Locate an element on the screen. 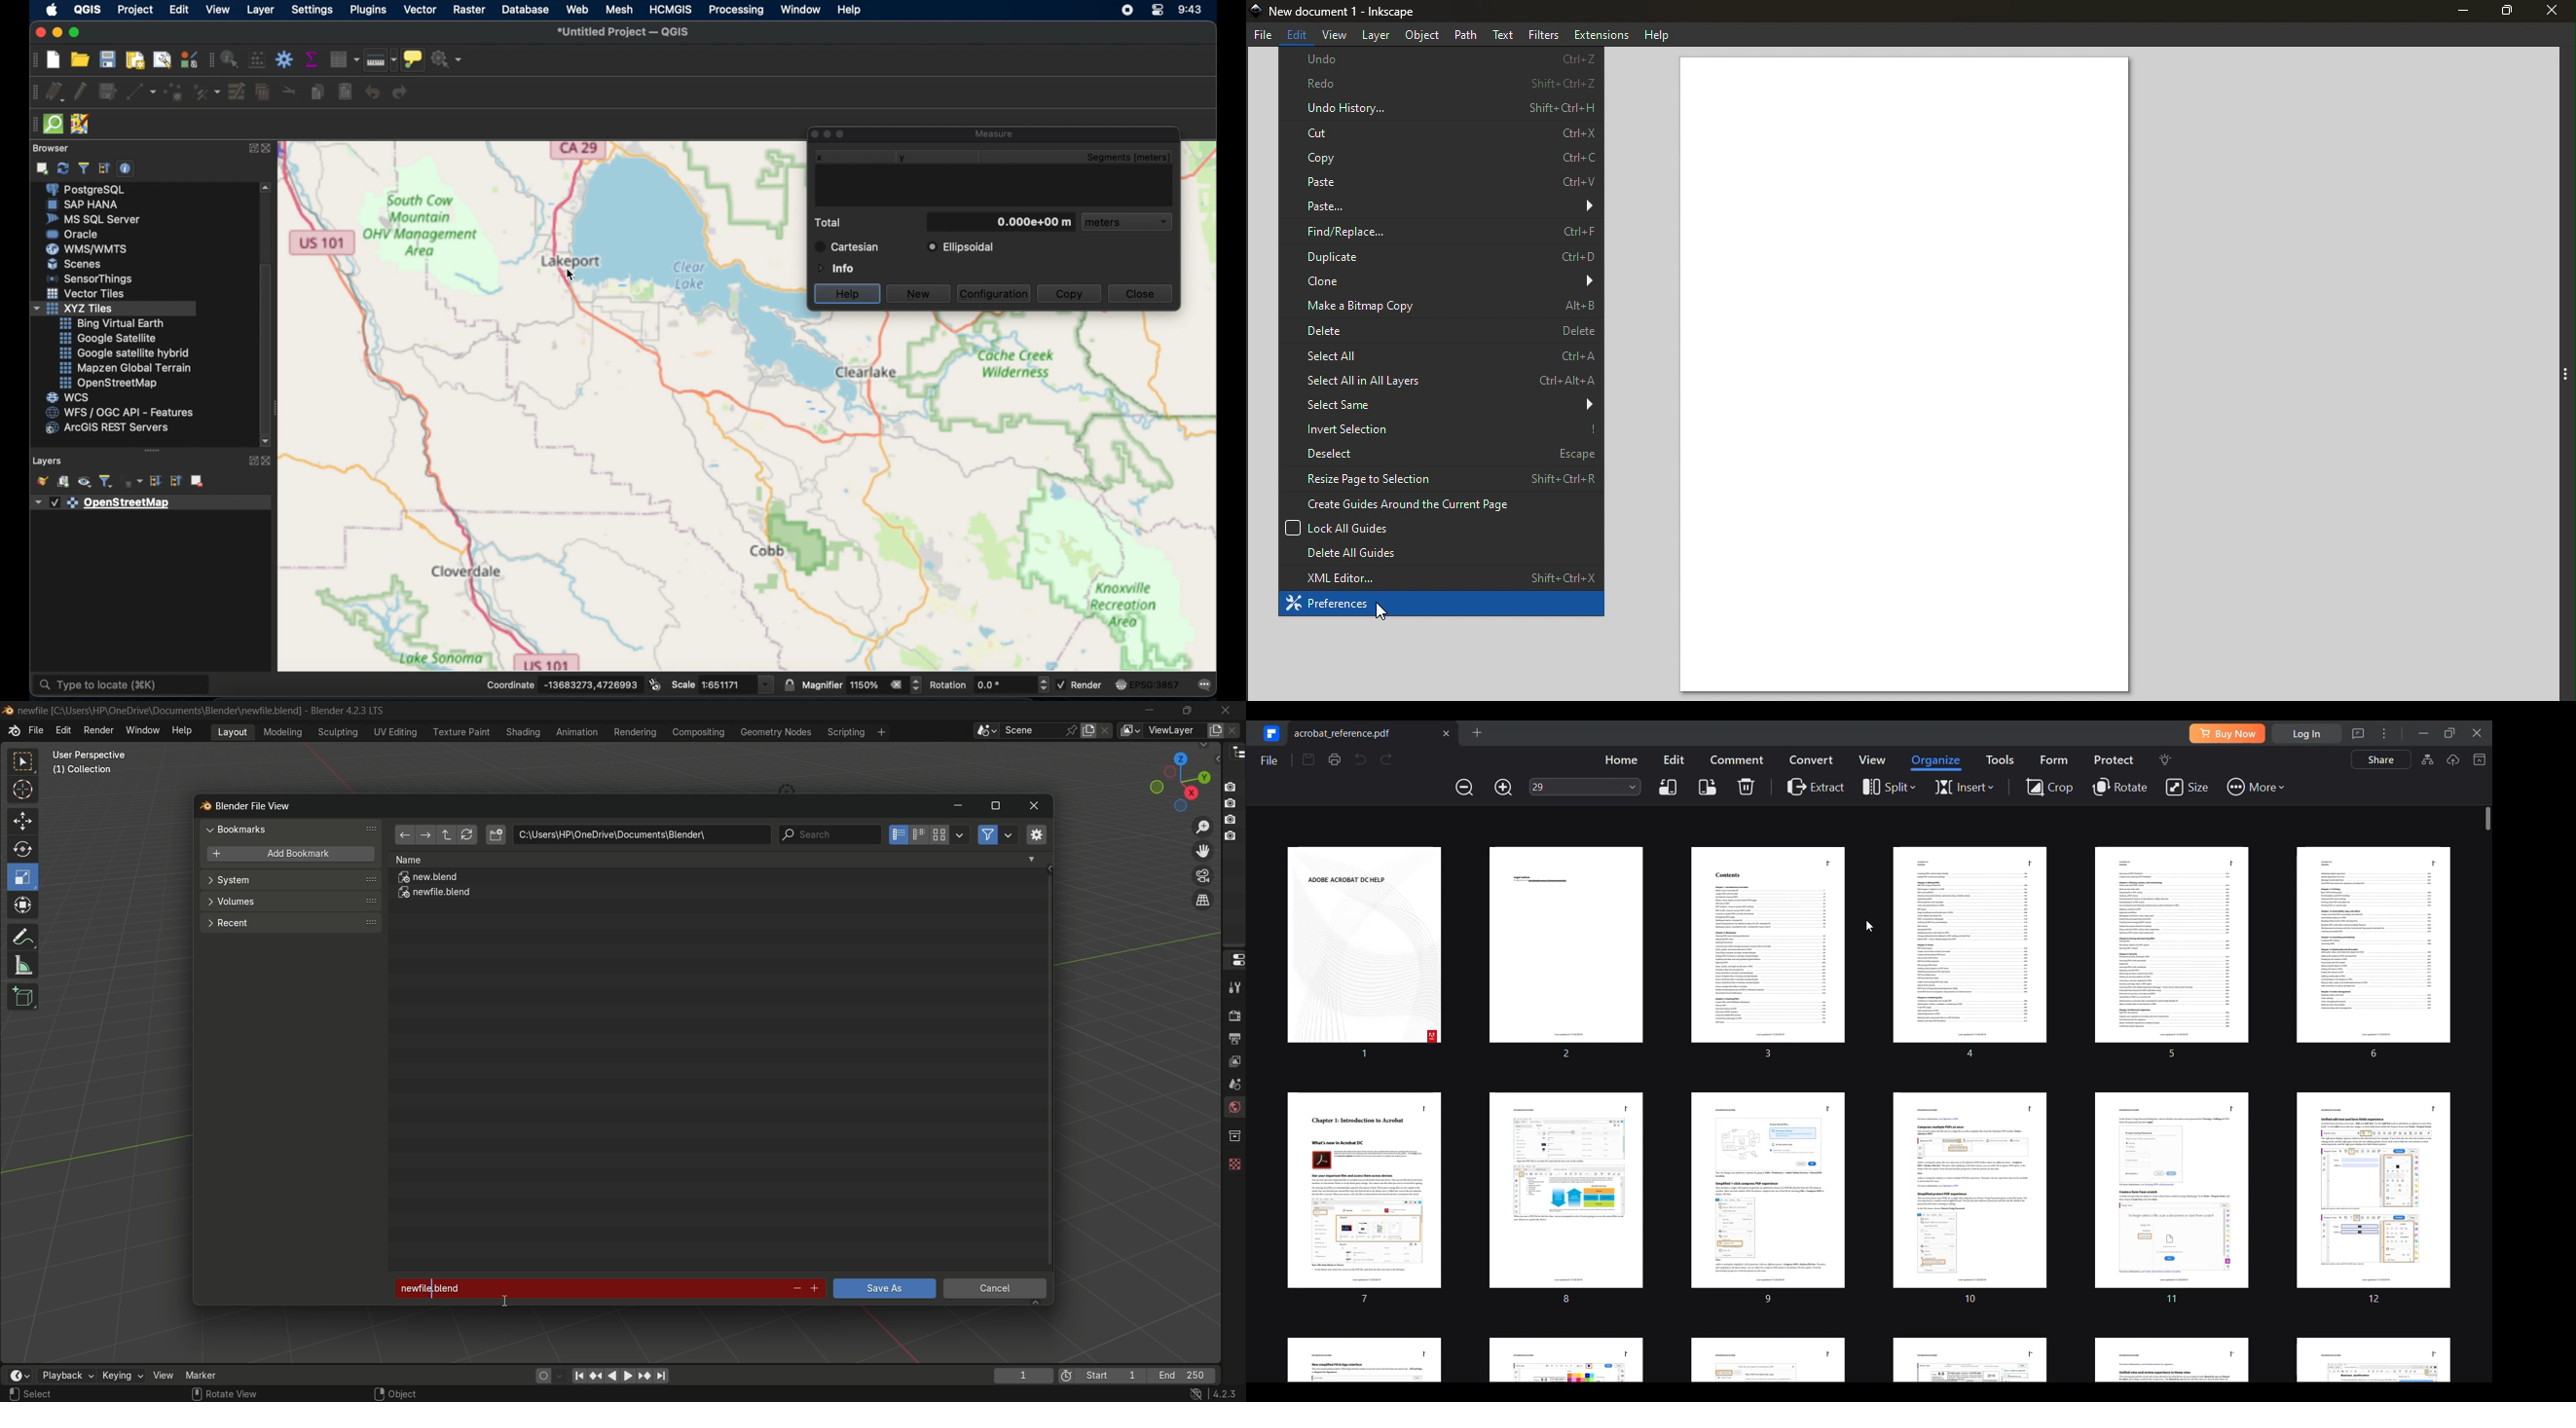 The width and height of the screenshot is (2576, 1428). minimize is located at coordinates (1150, 710).